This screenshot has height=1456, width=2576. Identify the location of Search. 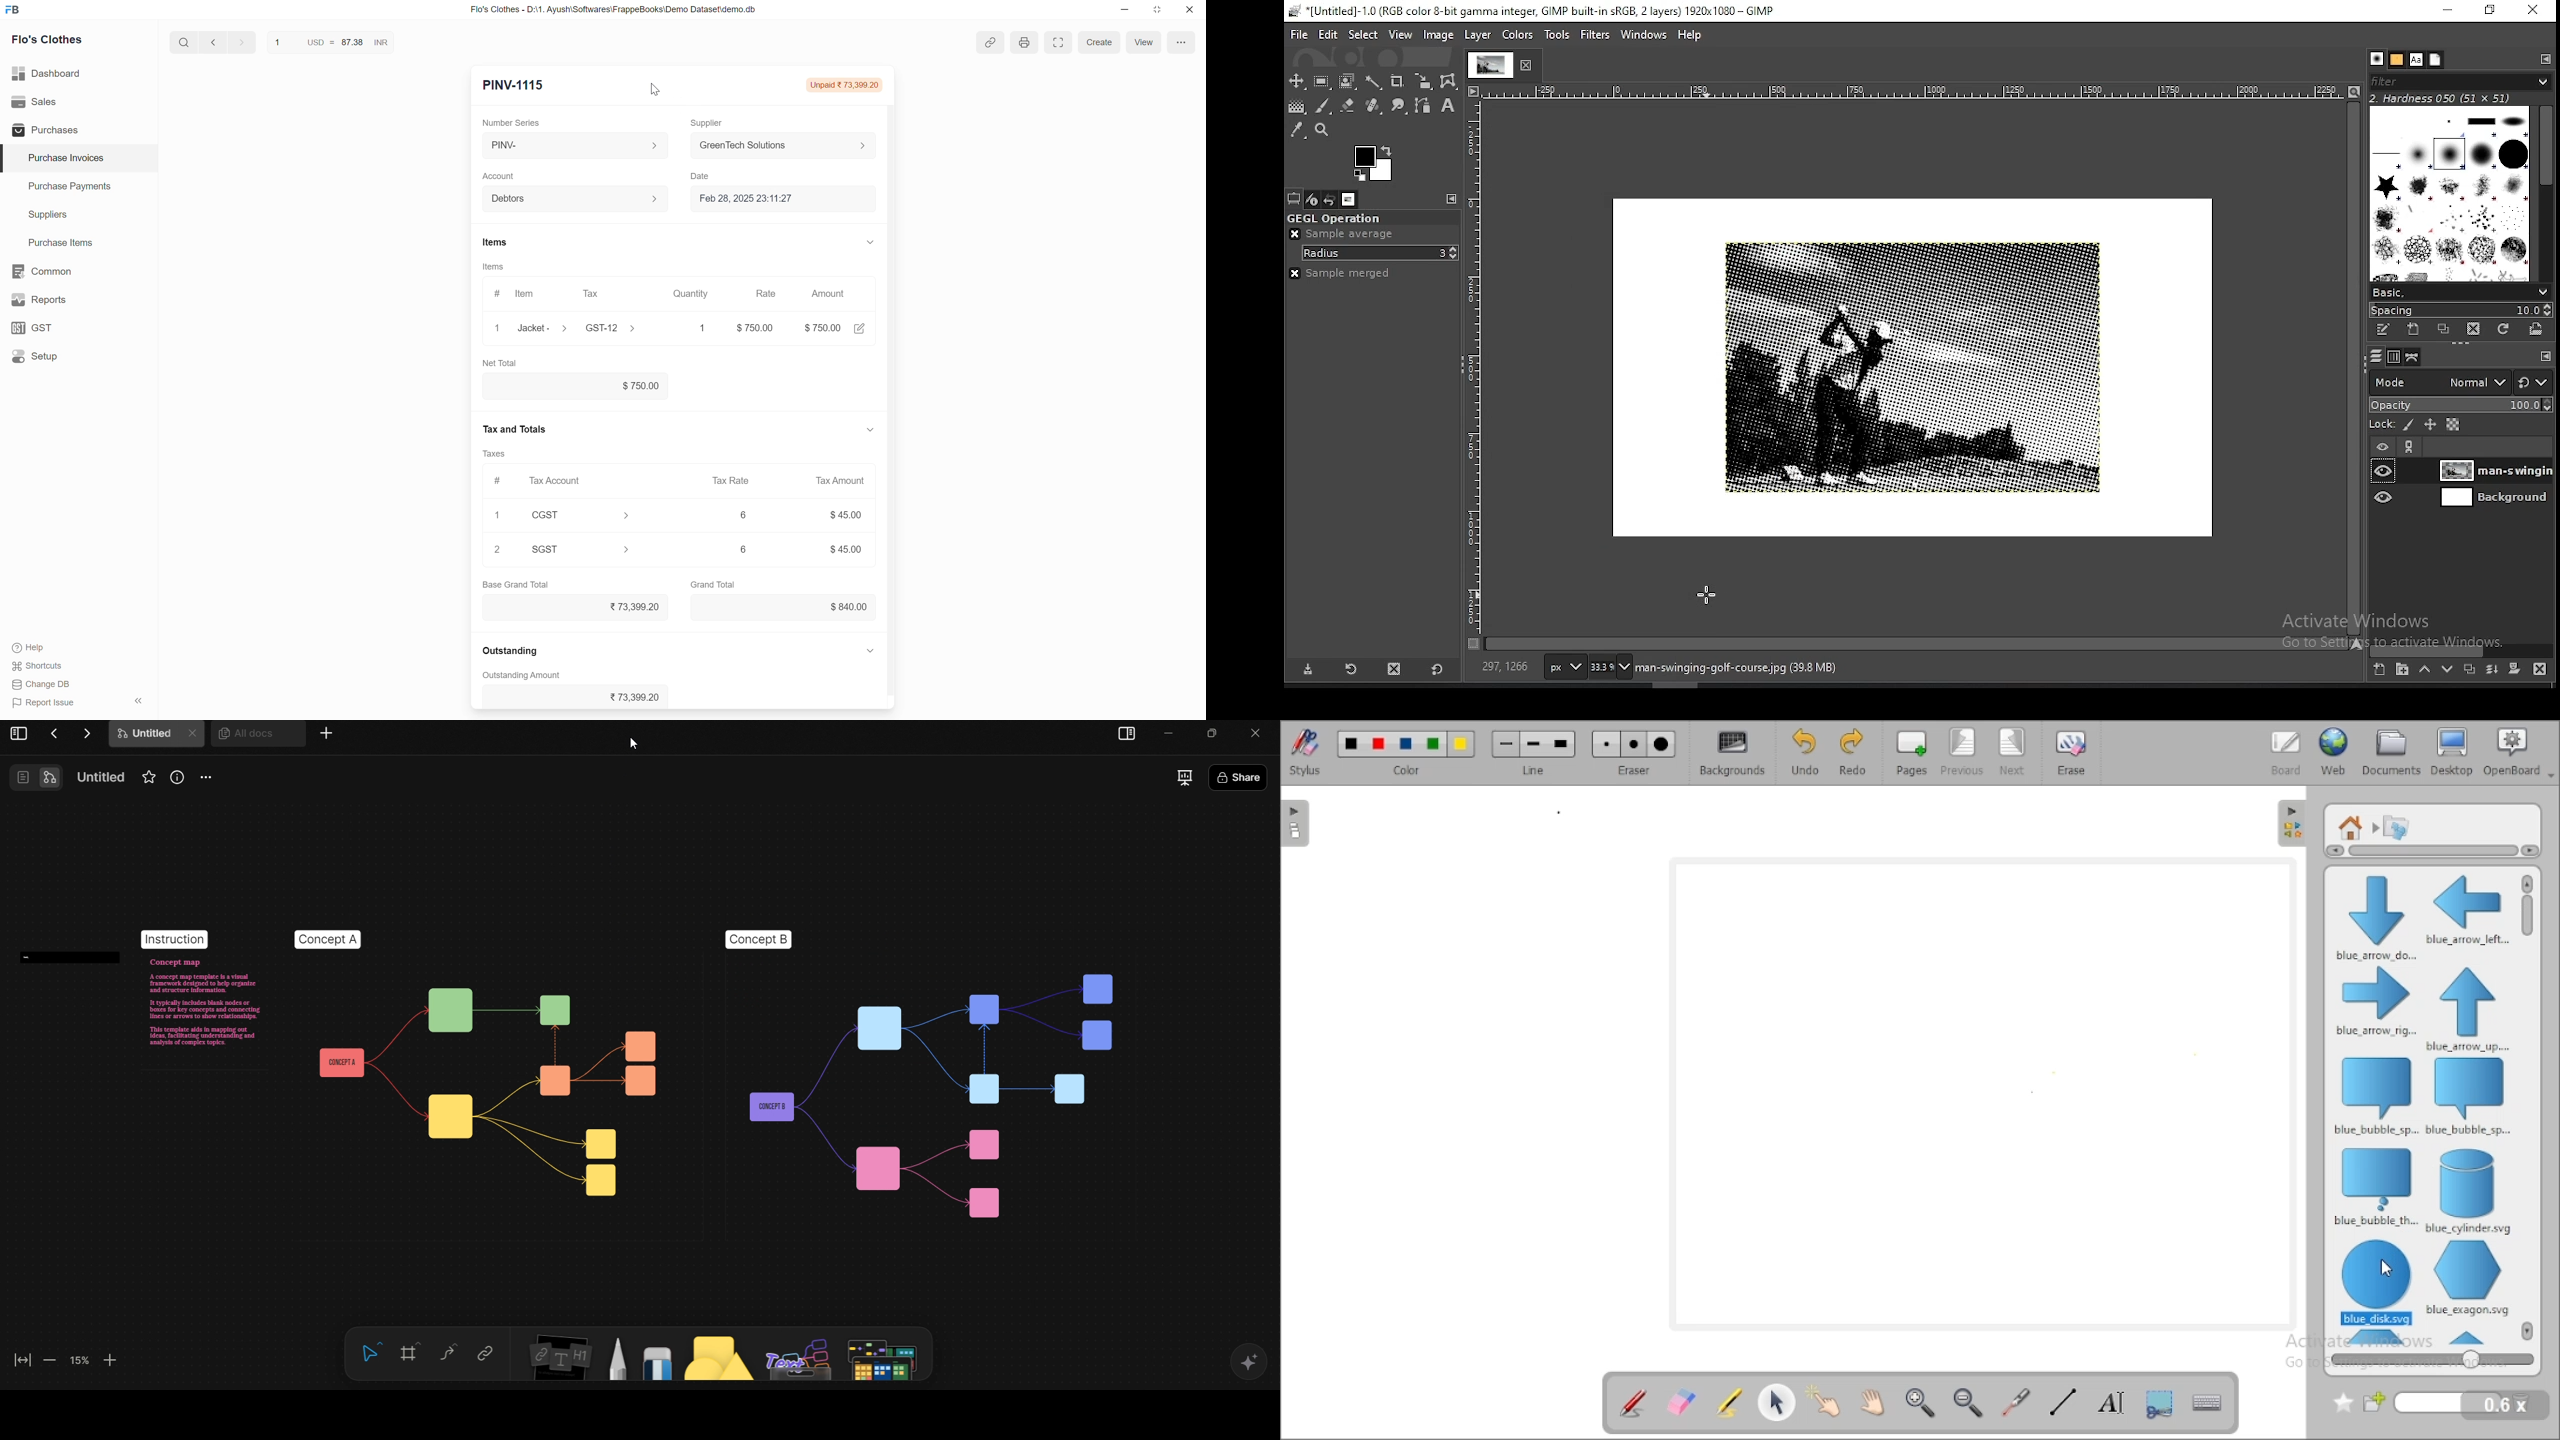
(184, 41).